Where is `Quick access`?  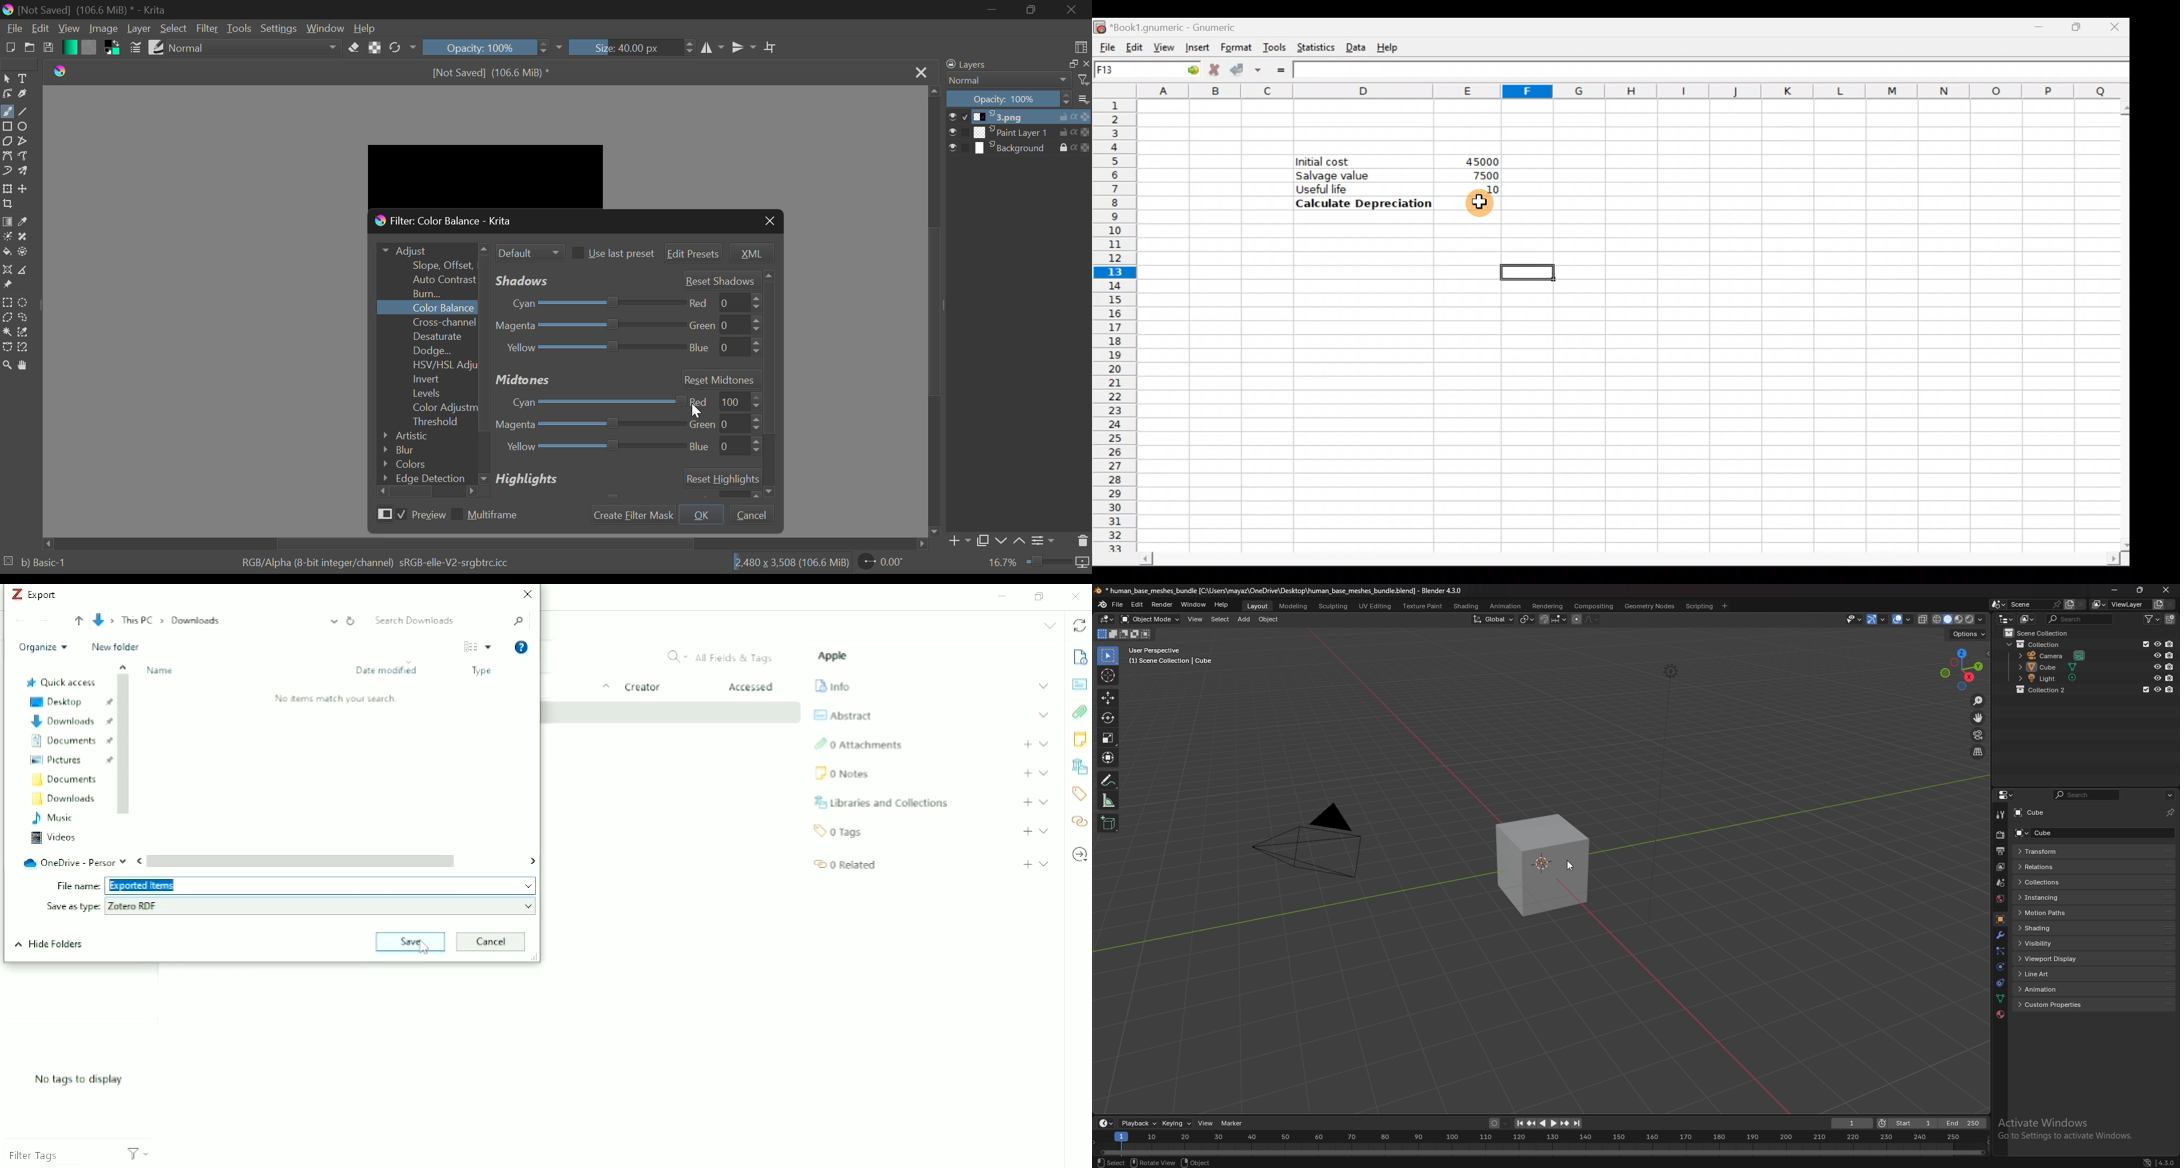
Quick access is located at coordinates (60, 682).